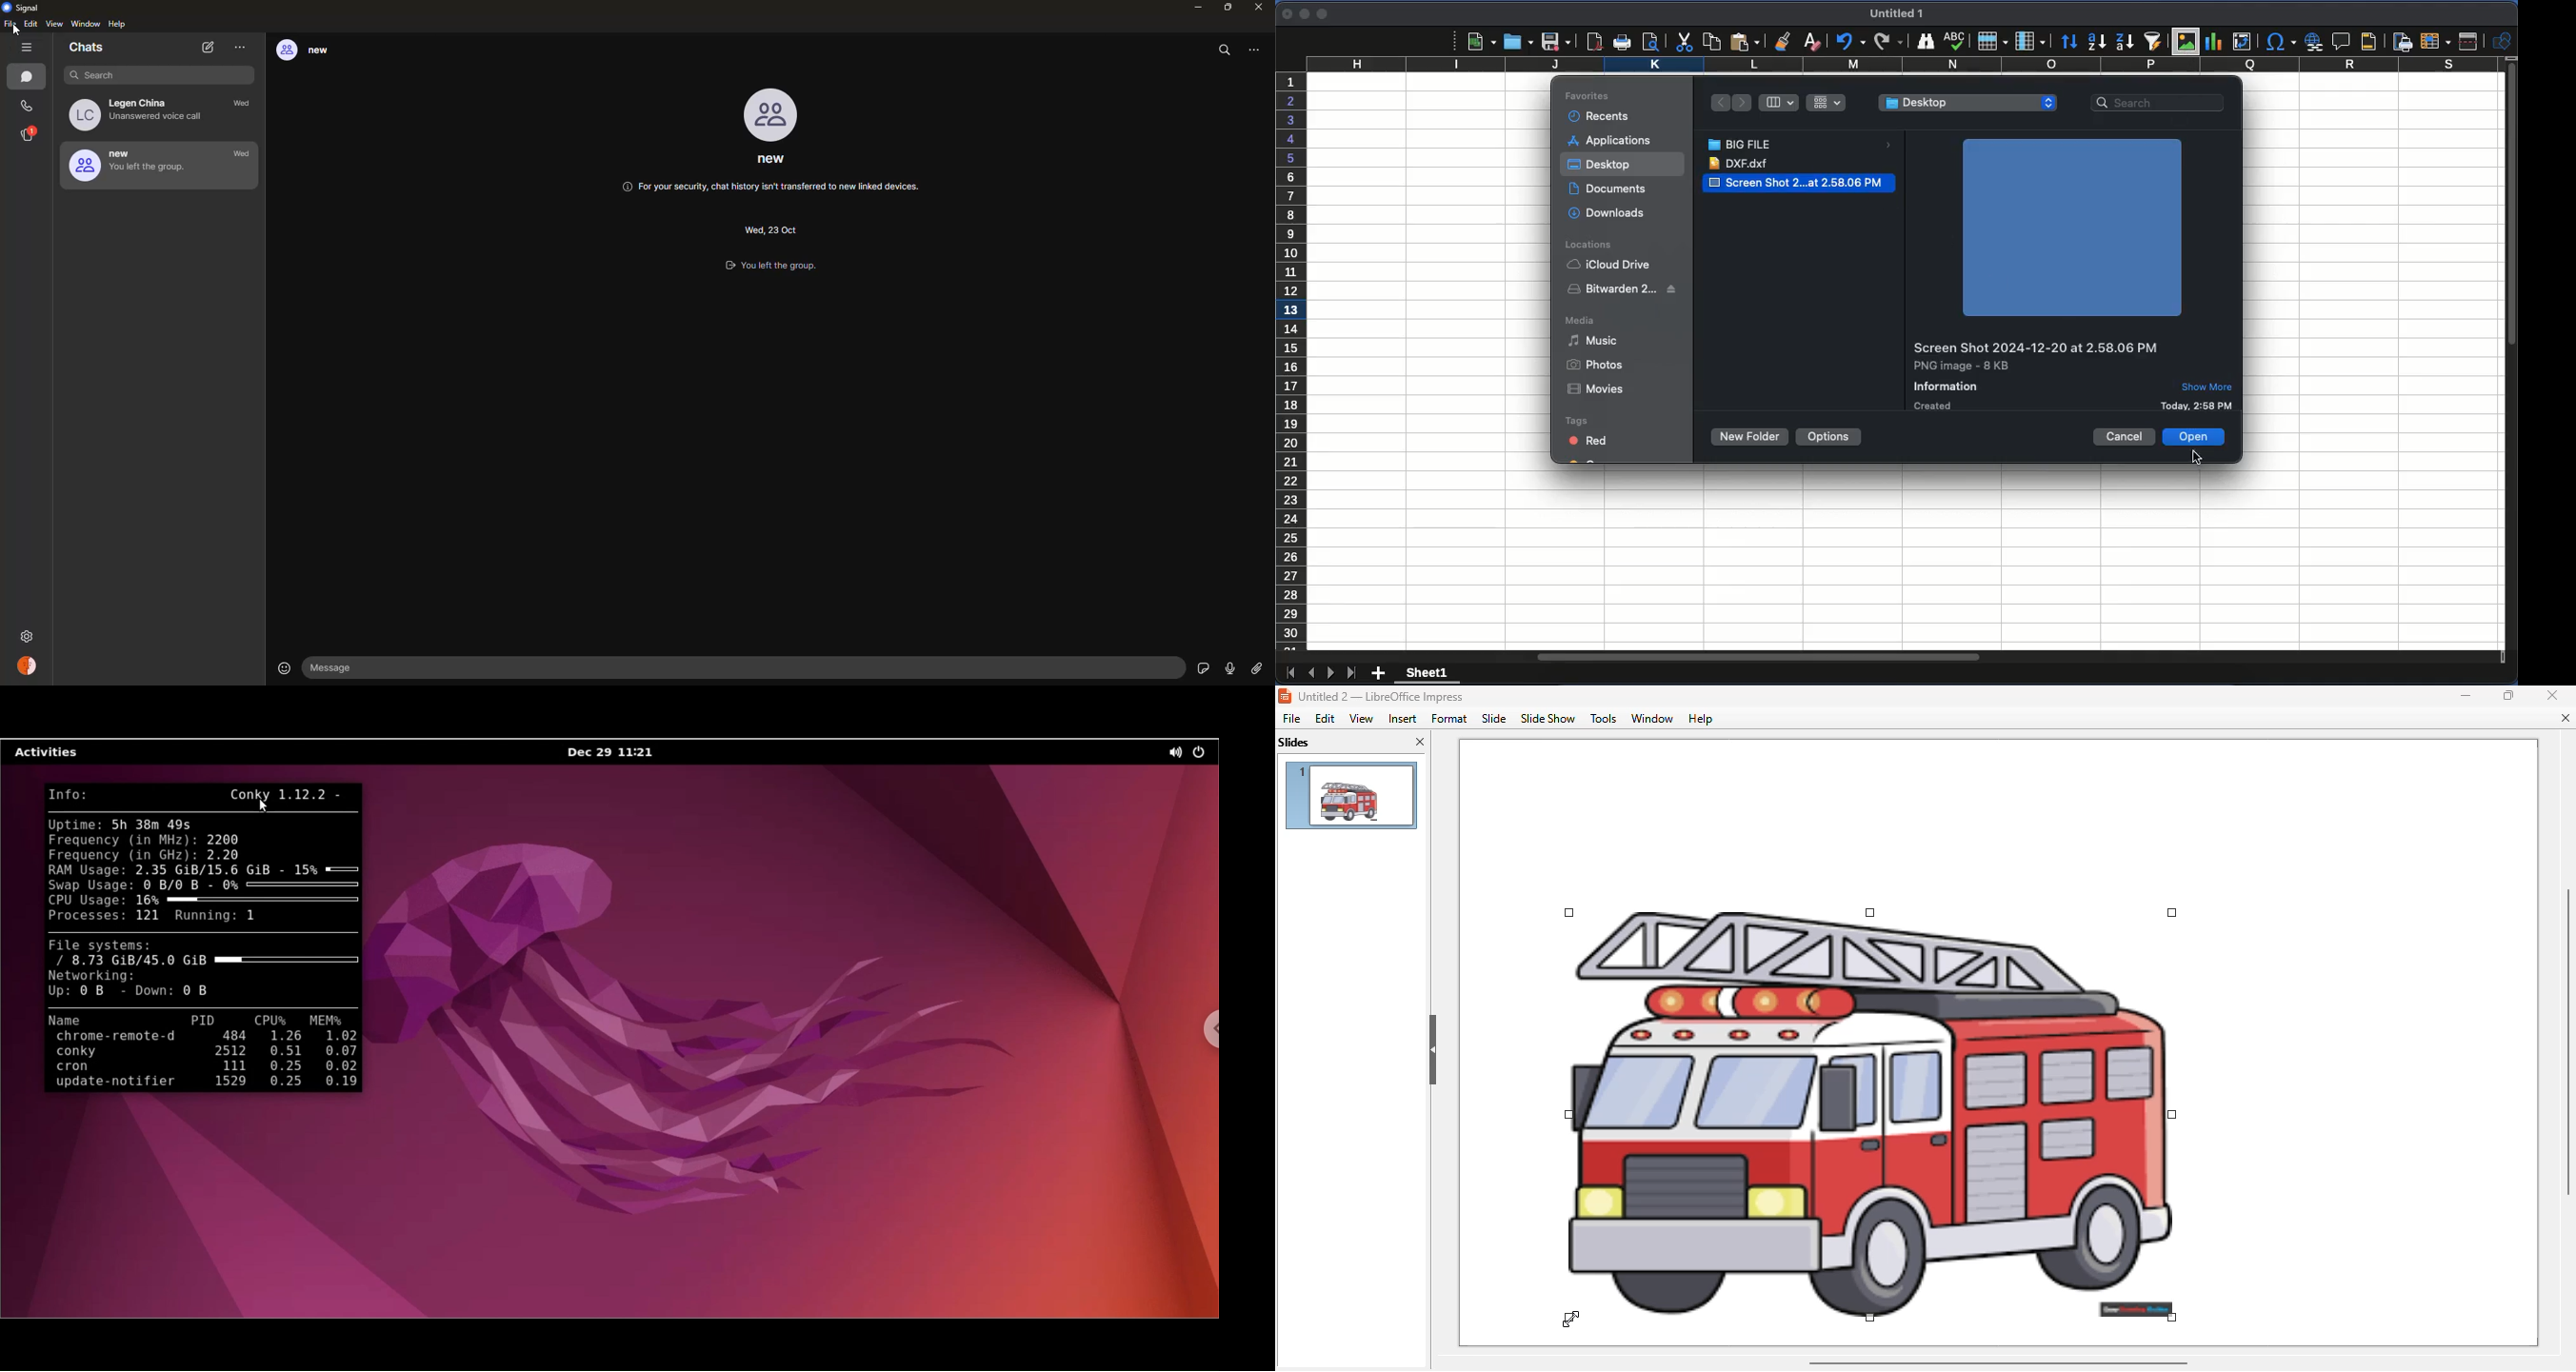 The height and width of the screenshot is (1372, 2576). What do you see at coordinates (142, 114) in the screenshot?
I see `Legen China` at bounding box center [142, 114].